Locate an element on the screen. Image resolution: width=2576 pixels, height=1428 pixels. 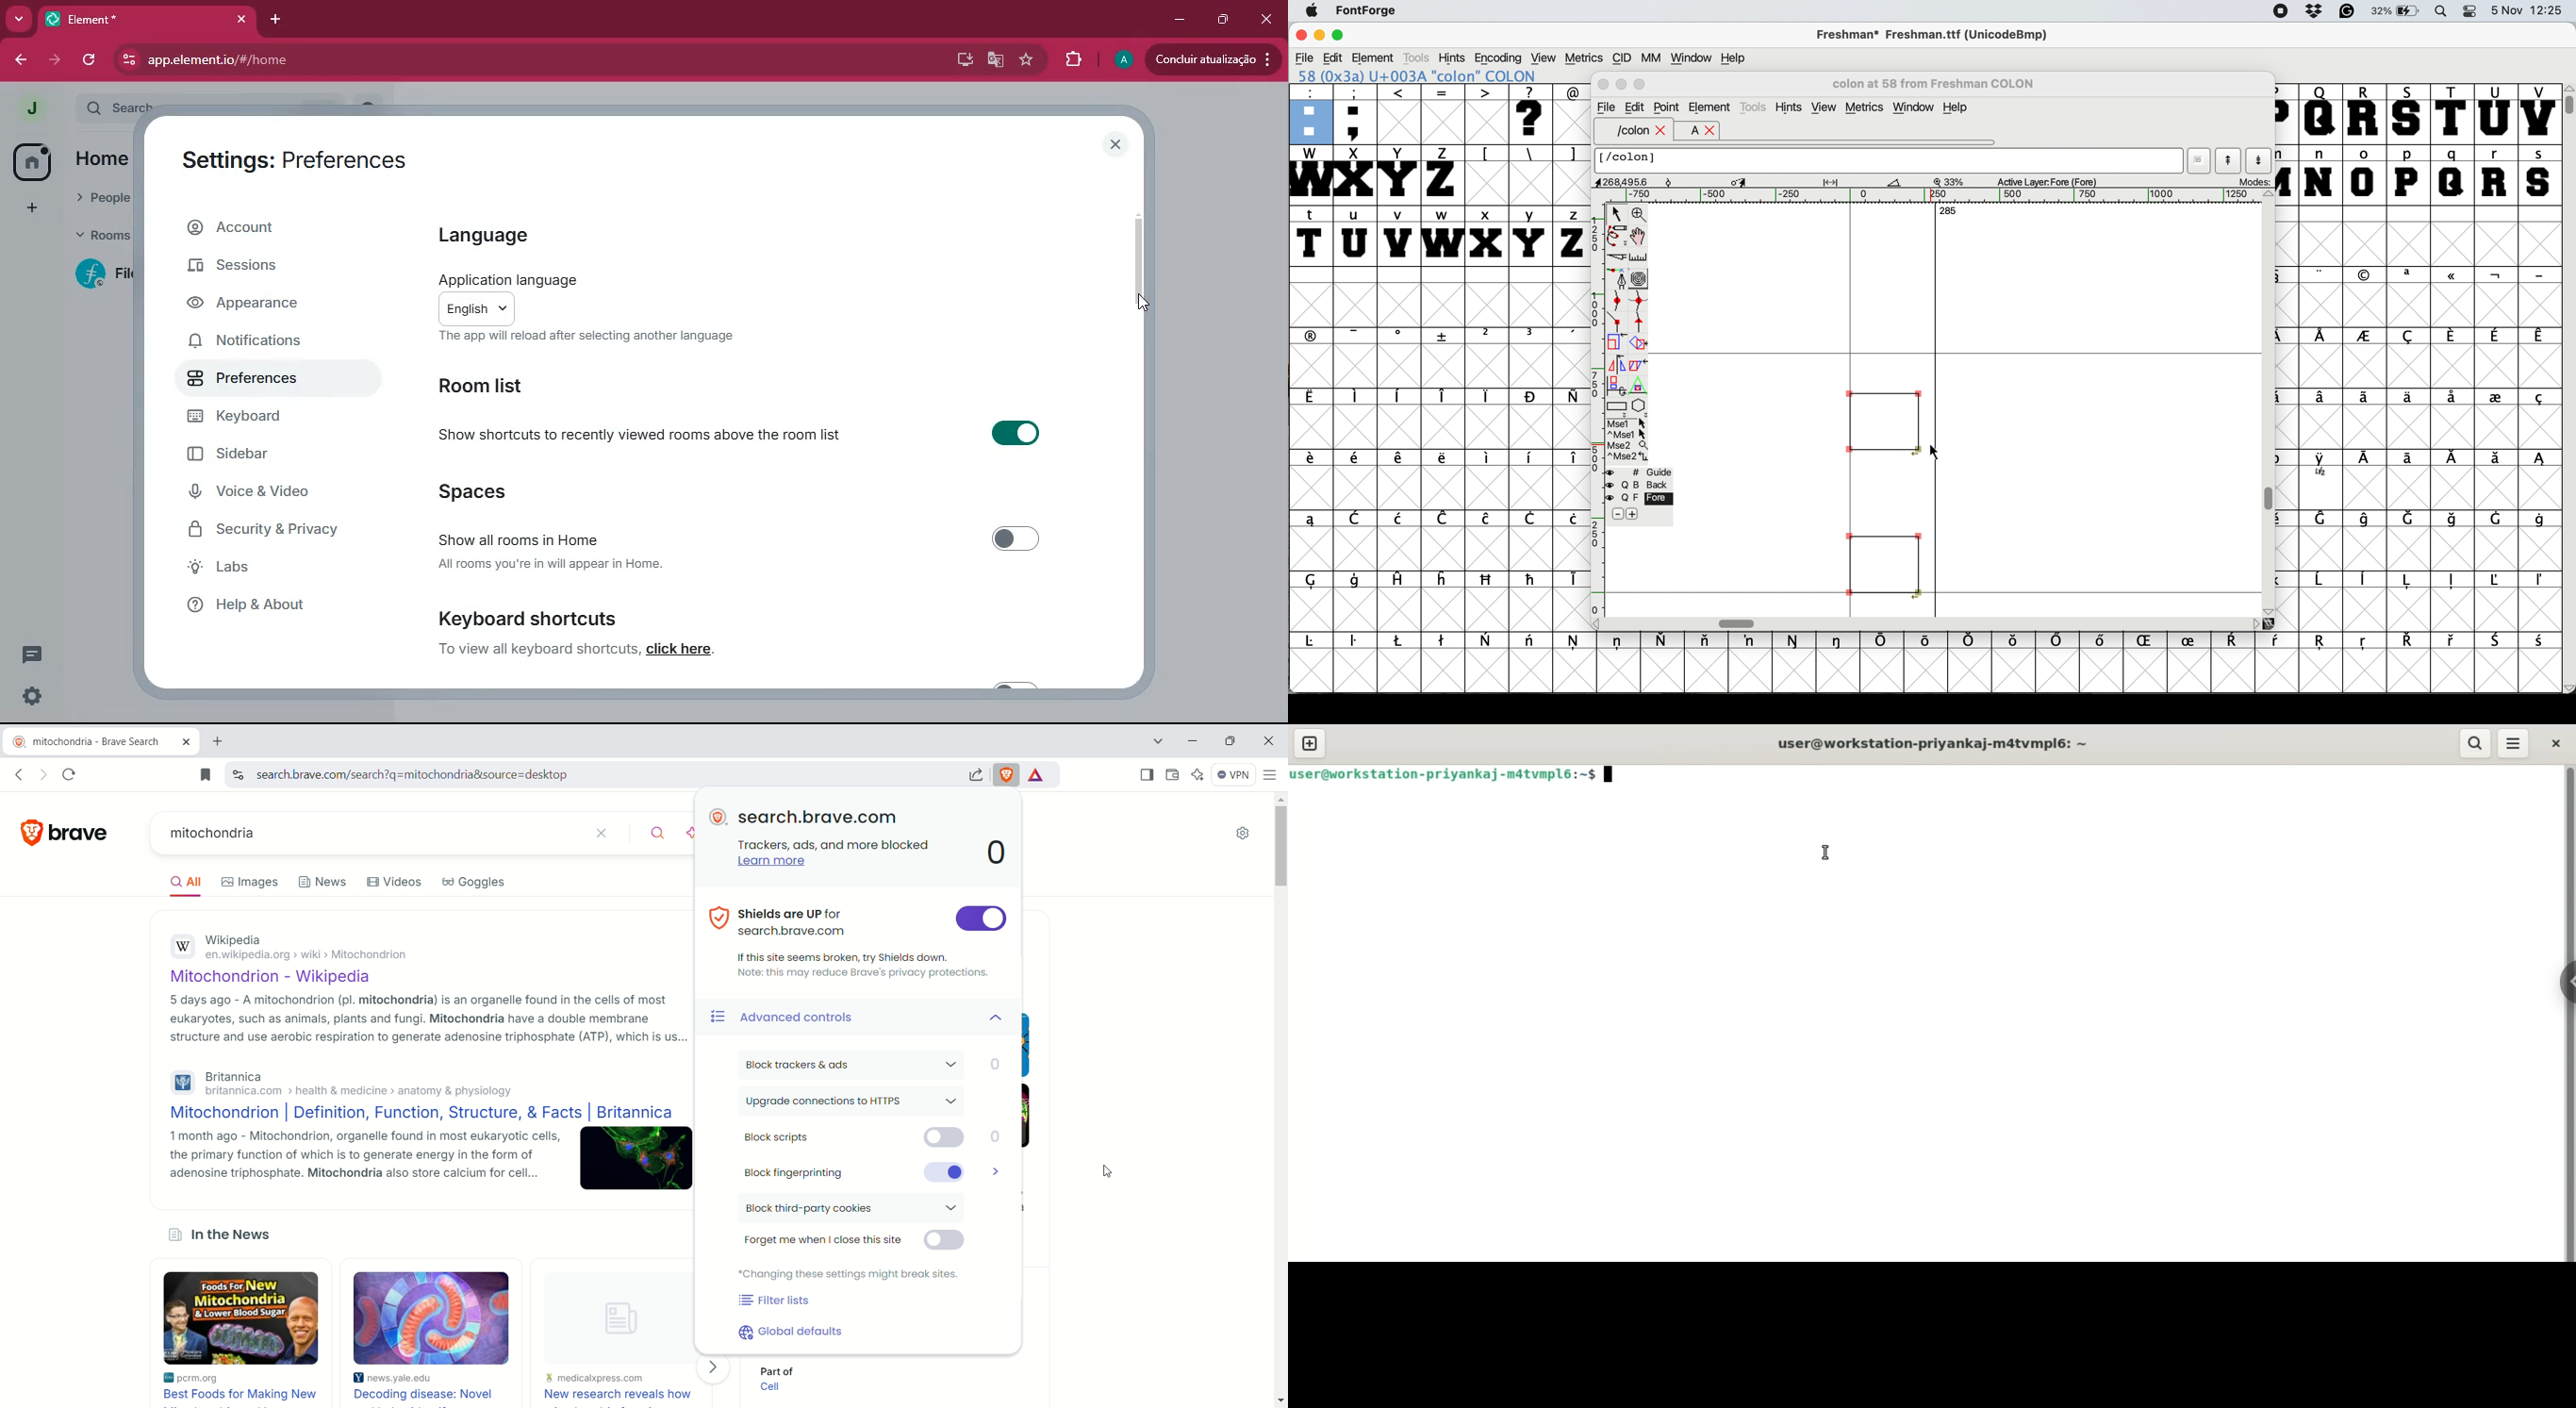
upgrade connections to HTTPS is located at coordinates (855, 1103).